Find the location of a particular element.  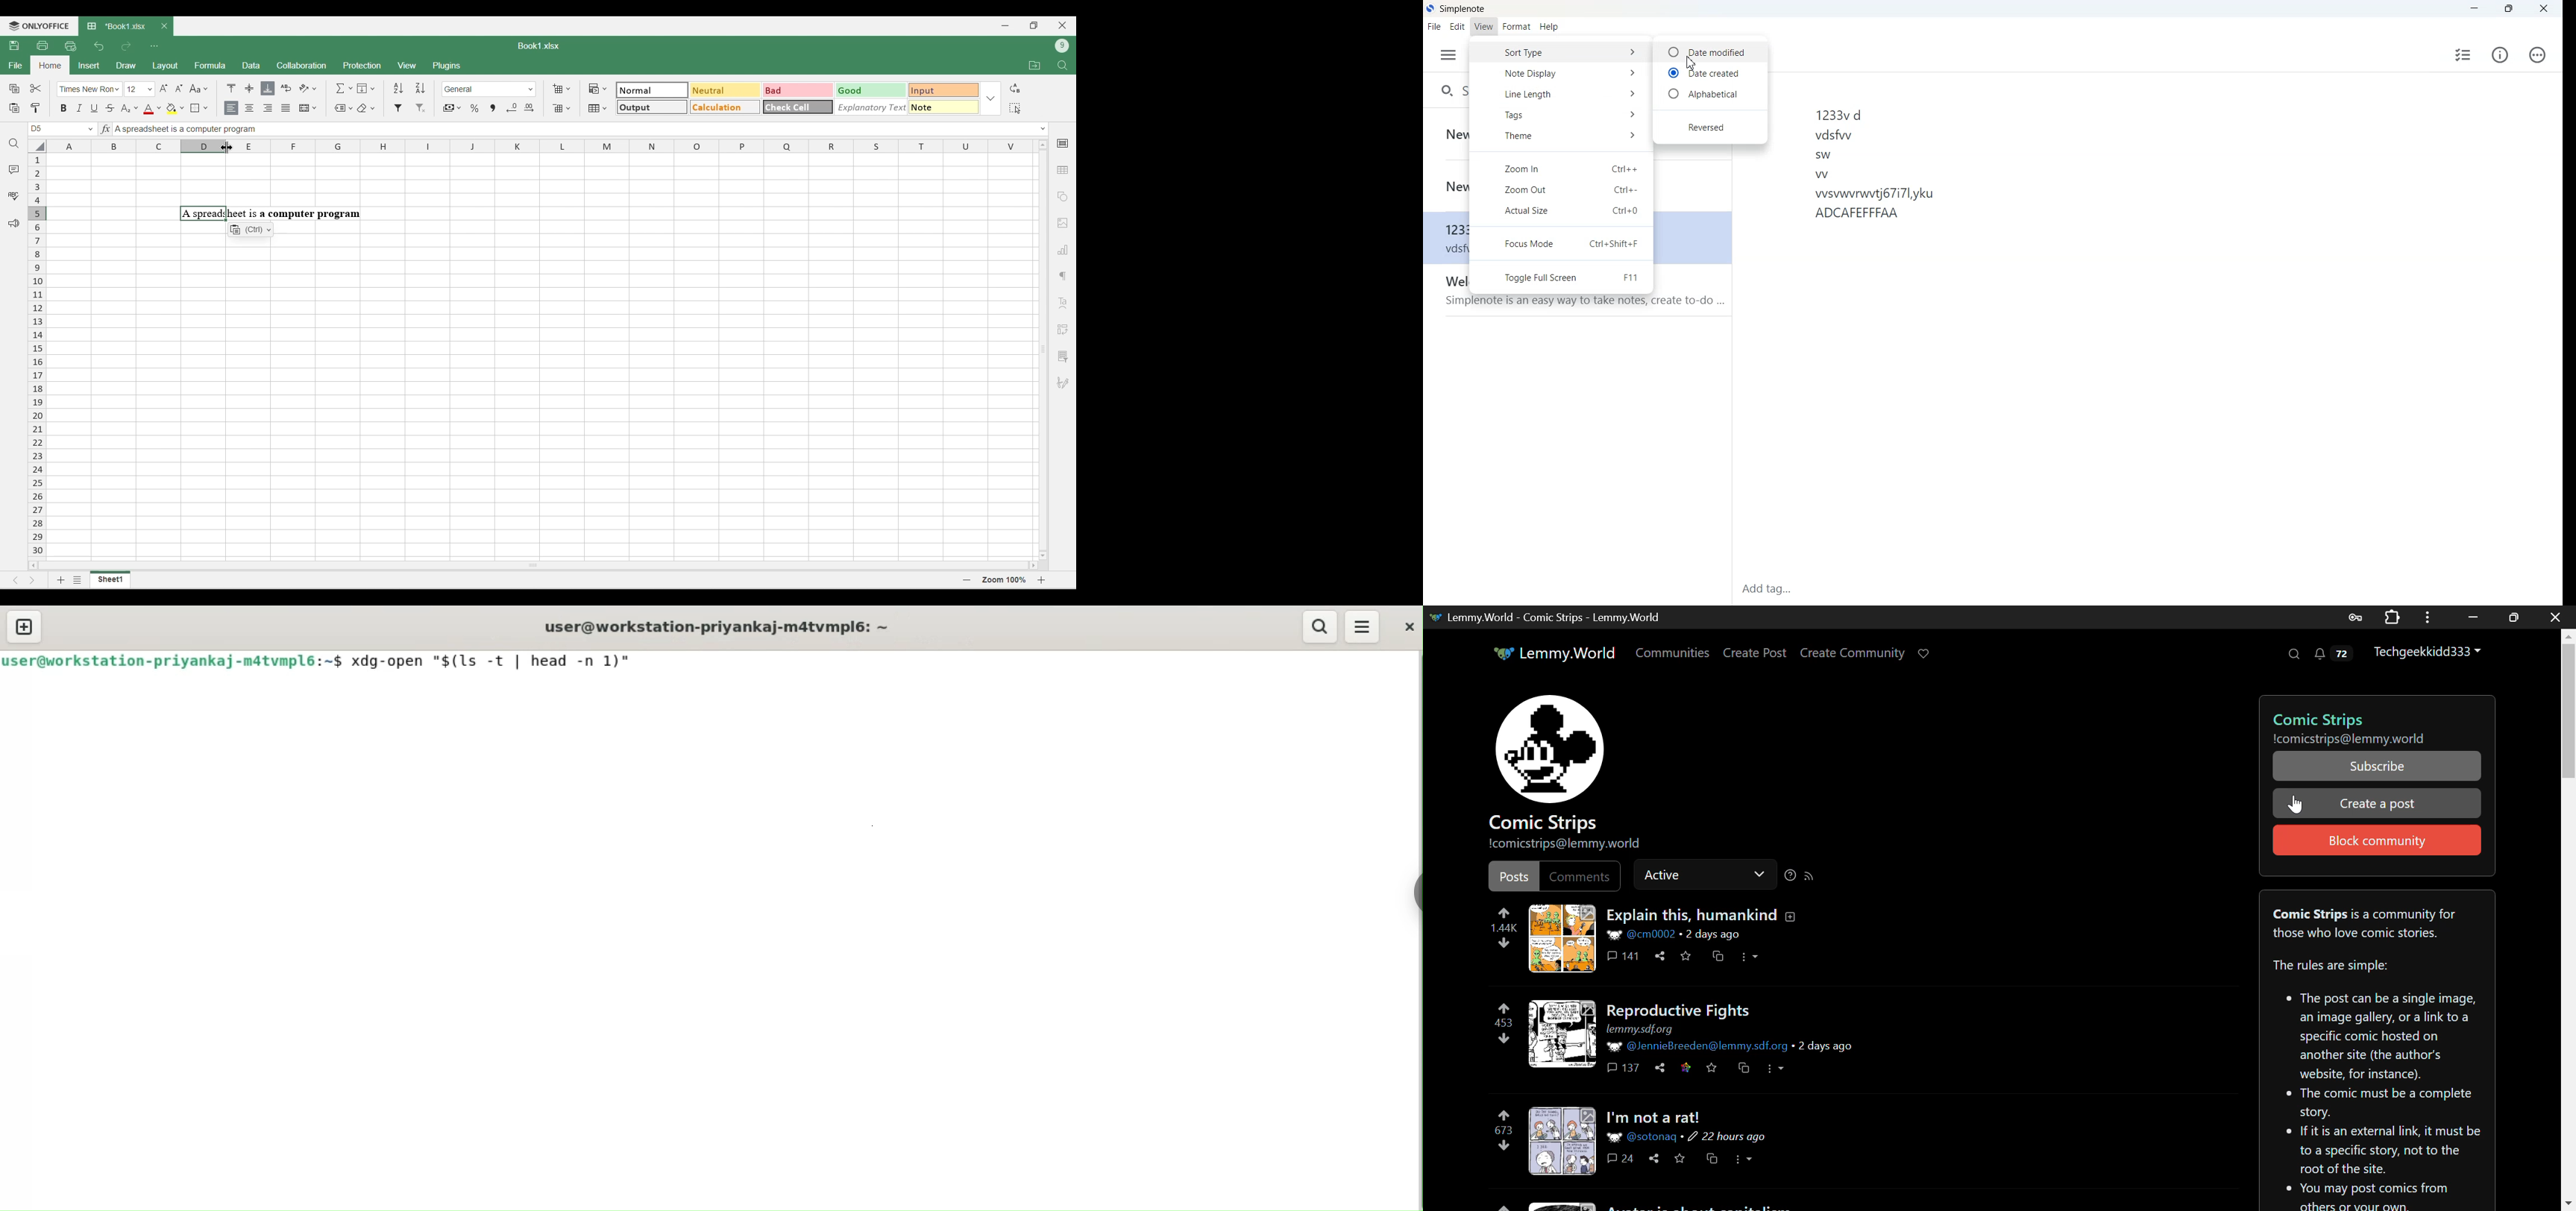

Percent style is located at coordinates (474, 108).